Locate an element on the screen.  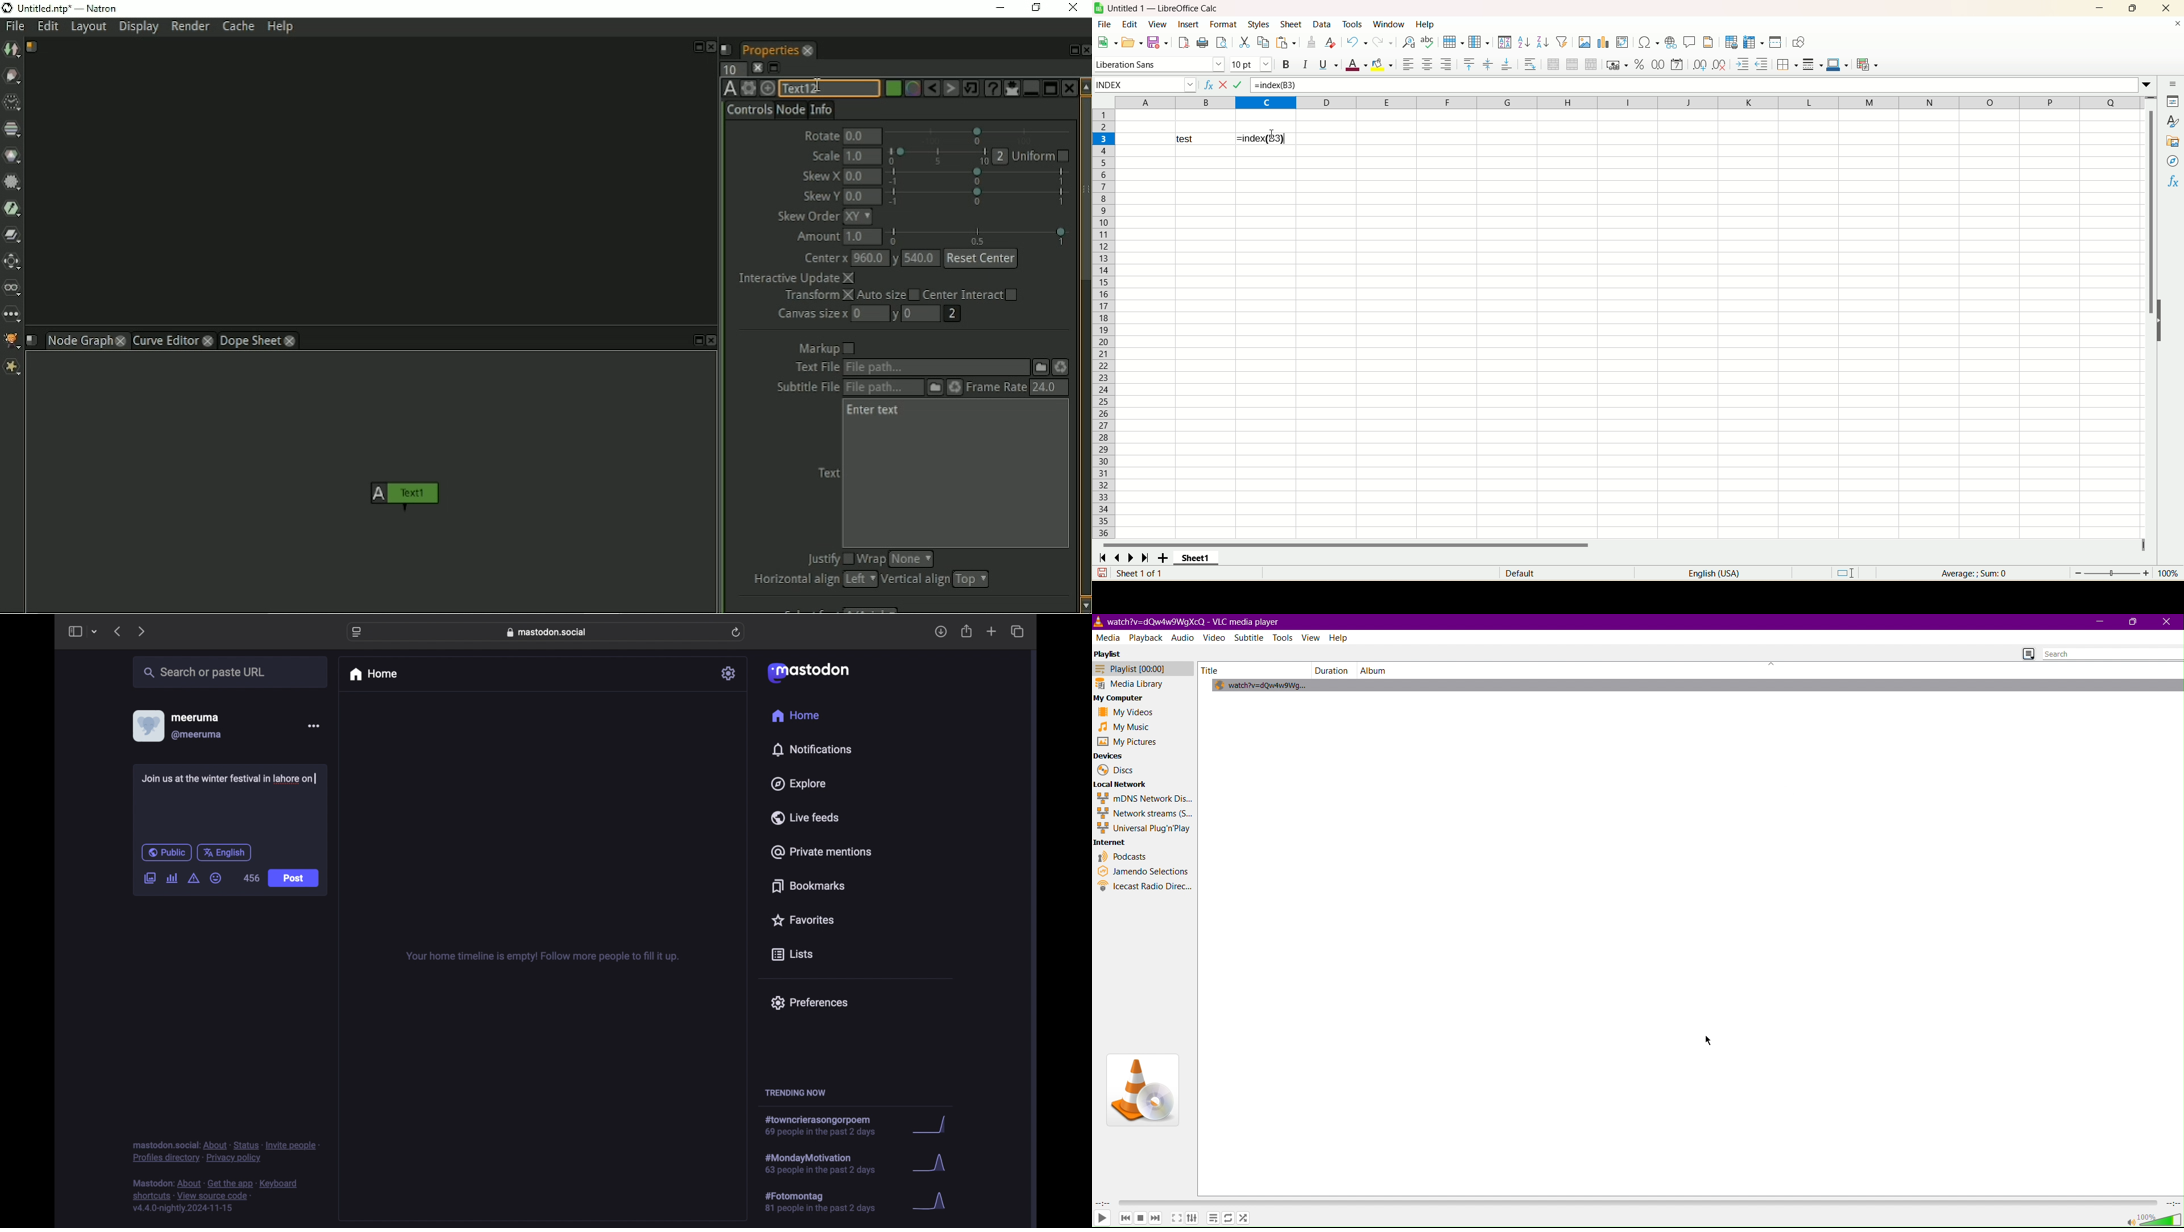
minimize is located at coordinates (2100, 8).